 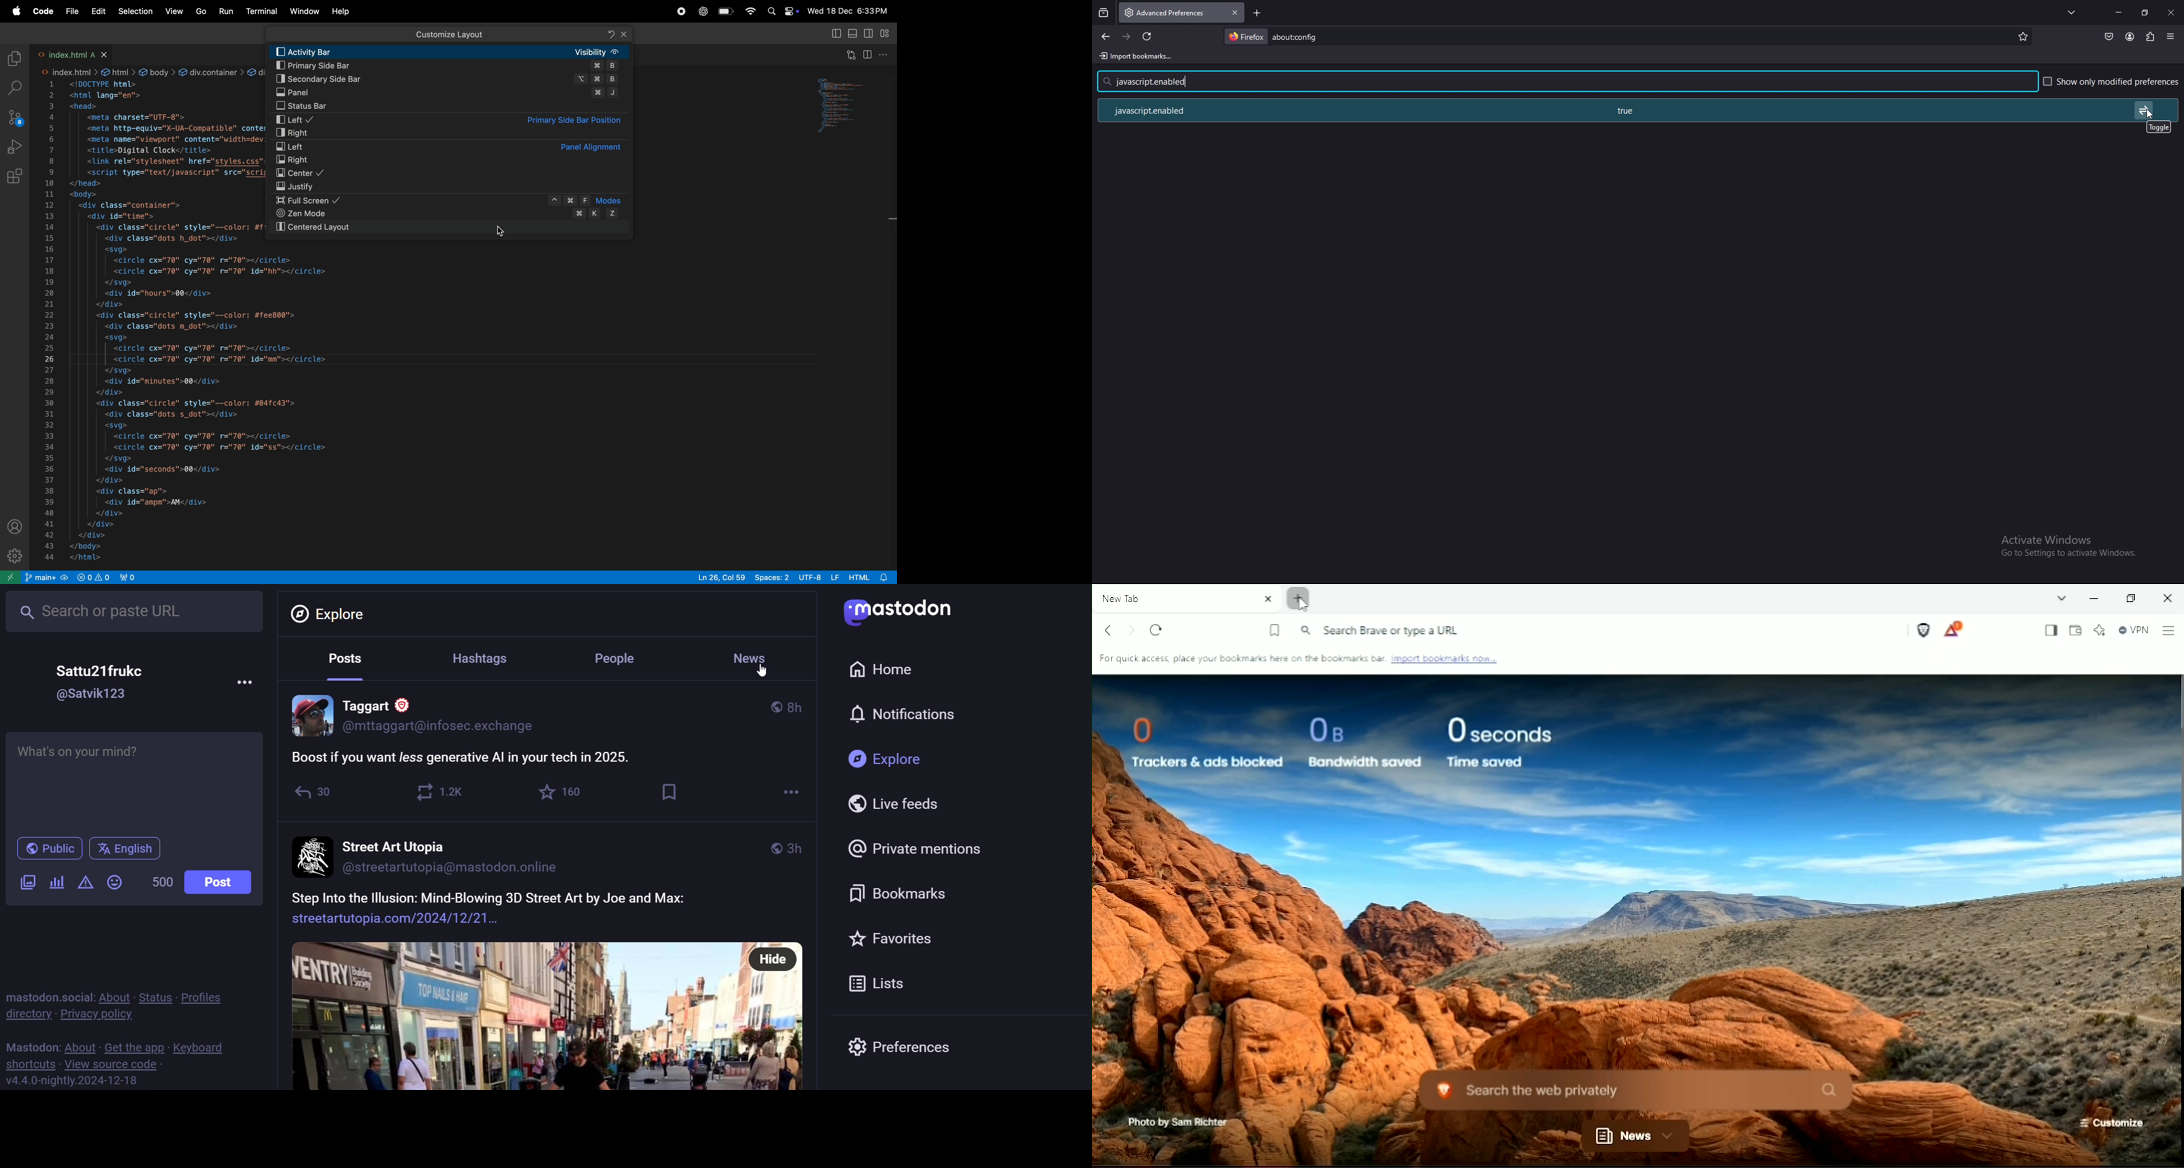 I want to click on Search Brave or type a URL, so click(x=1384, y=630).